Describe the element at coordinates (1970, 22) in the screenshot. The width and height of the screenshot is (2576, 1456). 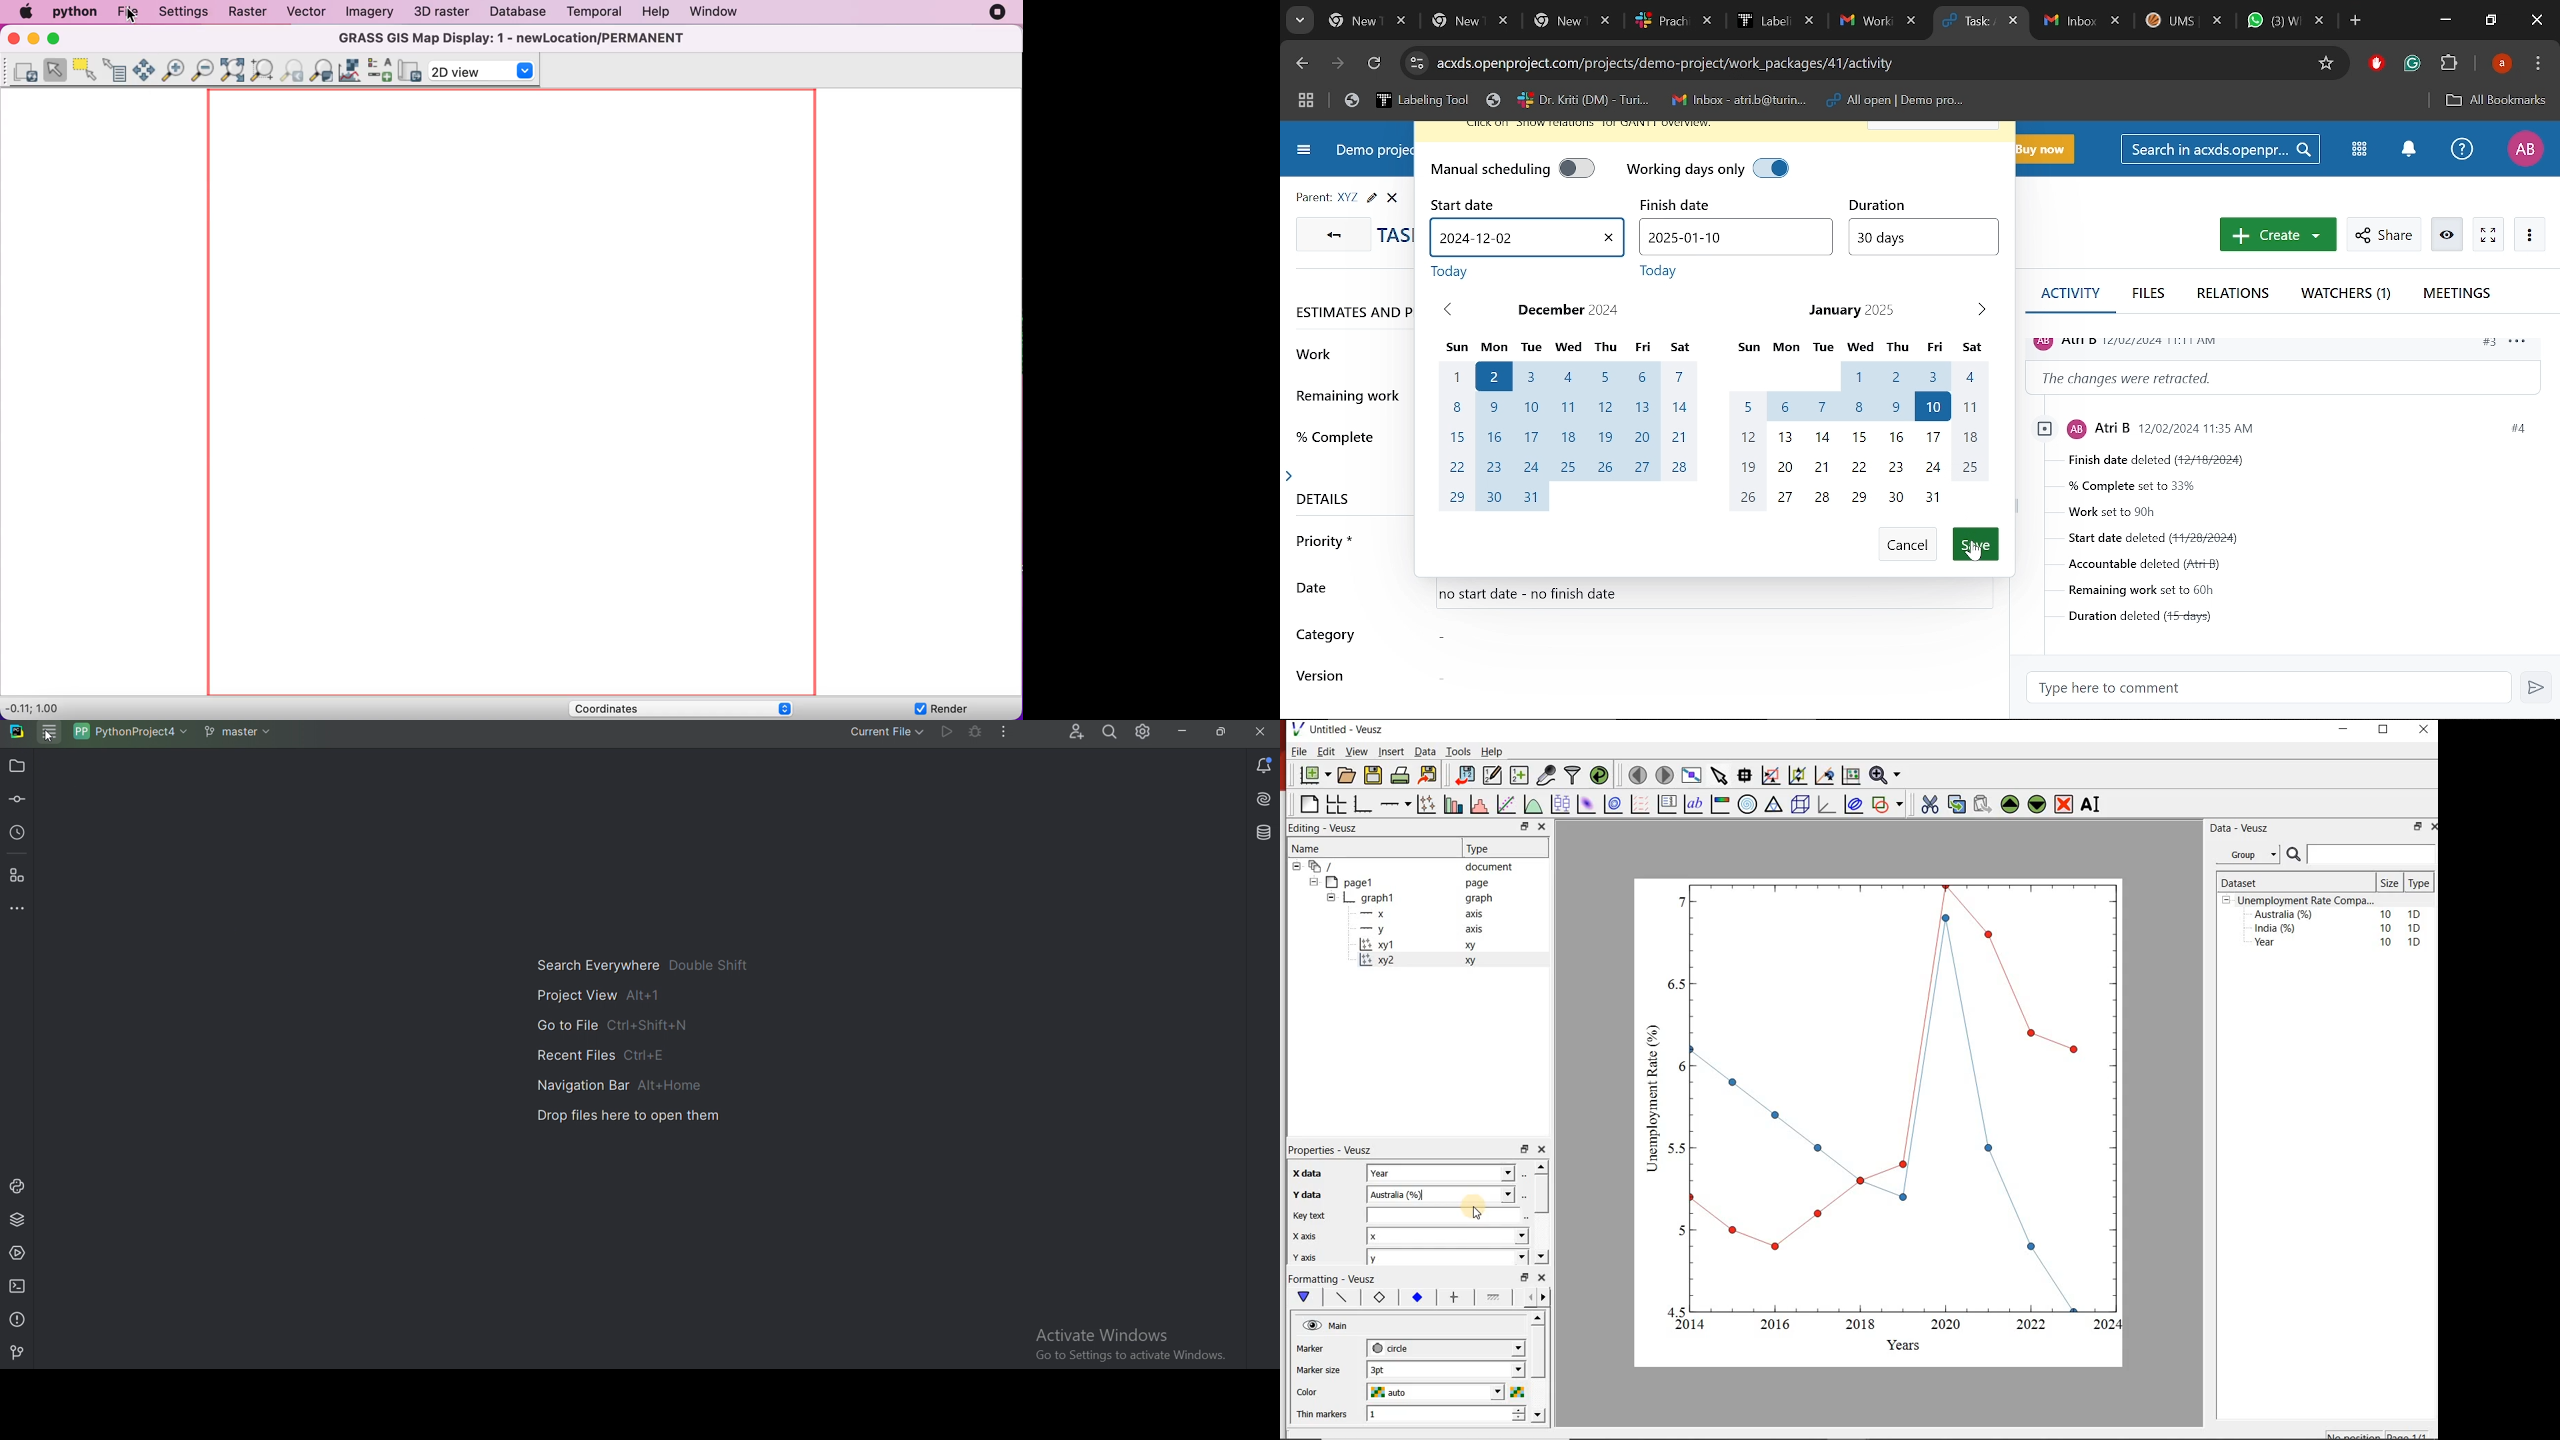
I see `Current tab` at that location.